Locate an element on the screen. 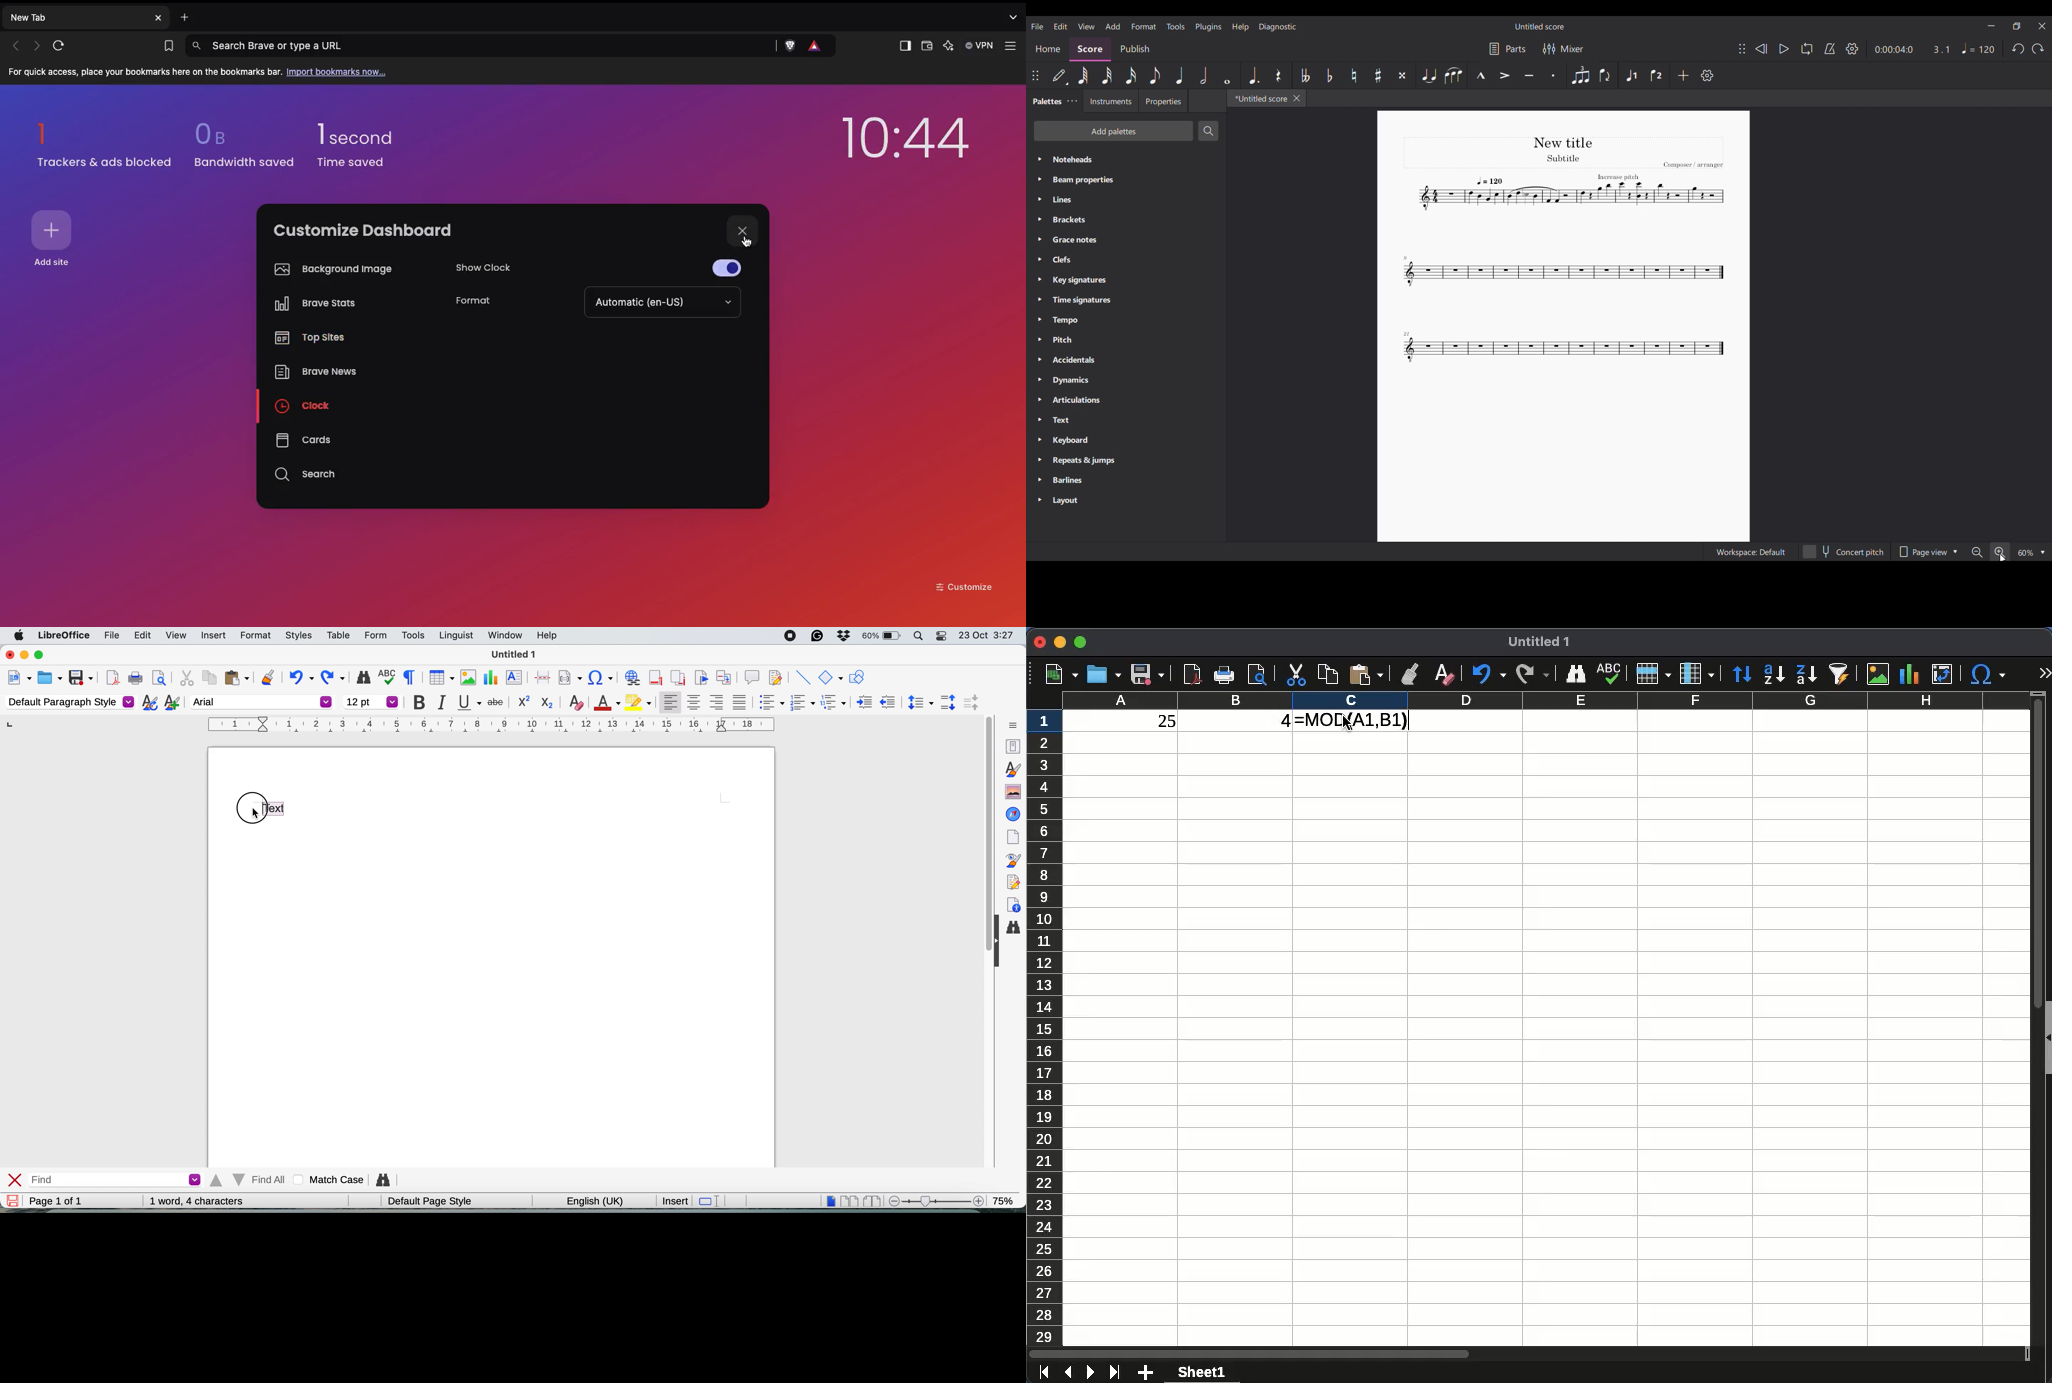 This screenshot has height=1400, width=2072. zoom scale is located at coordinates (934, 1201).